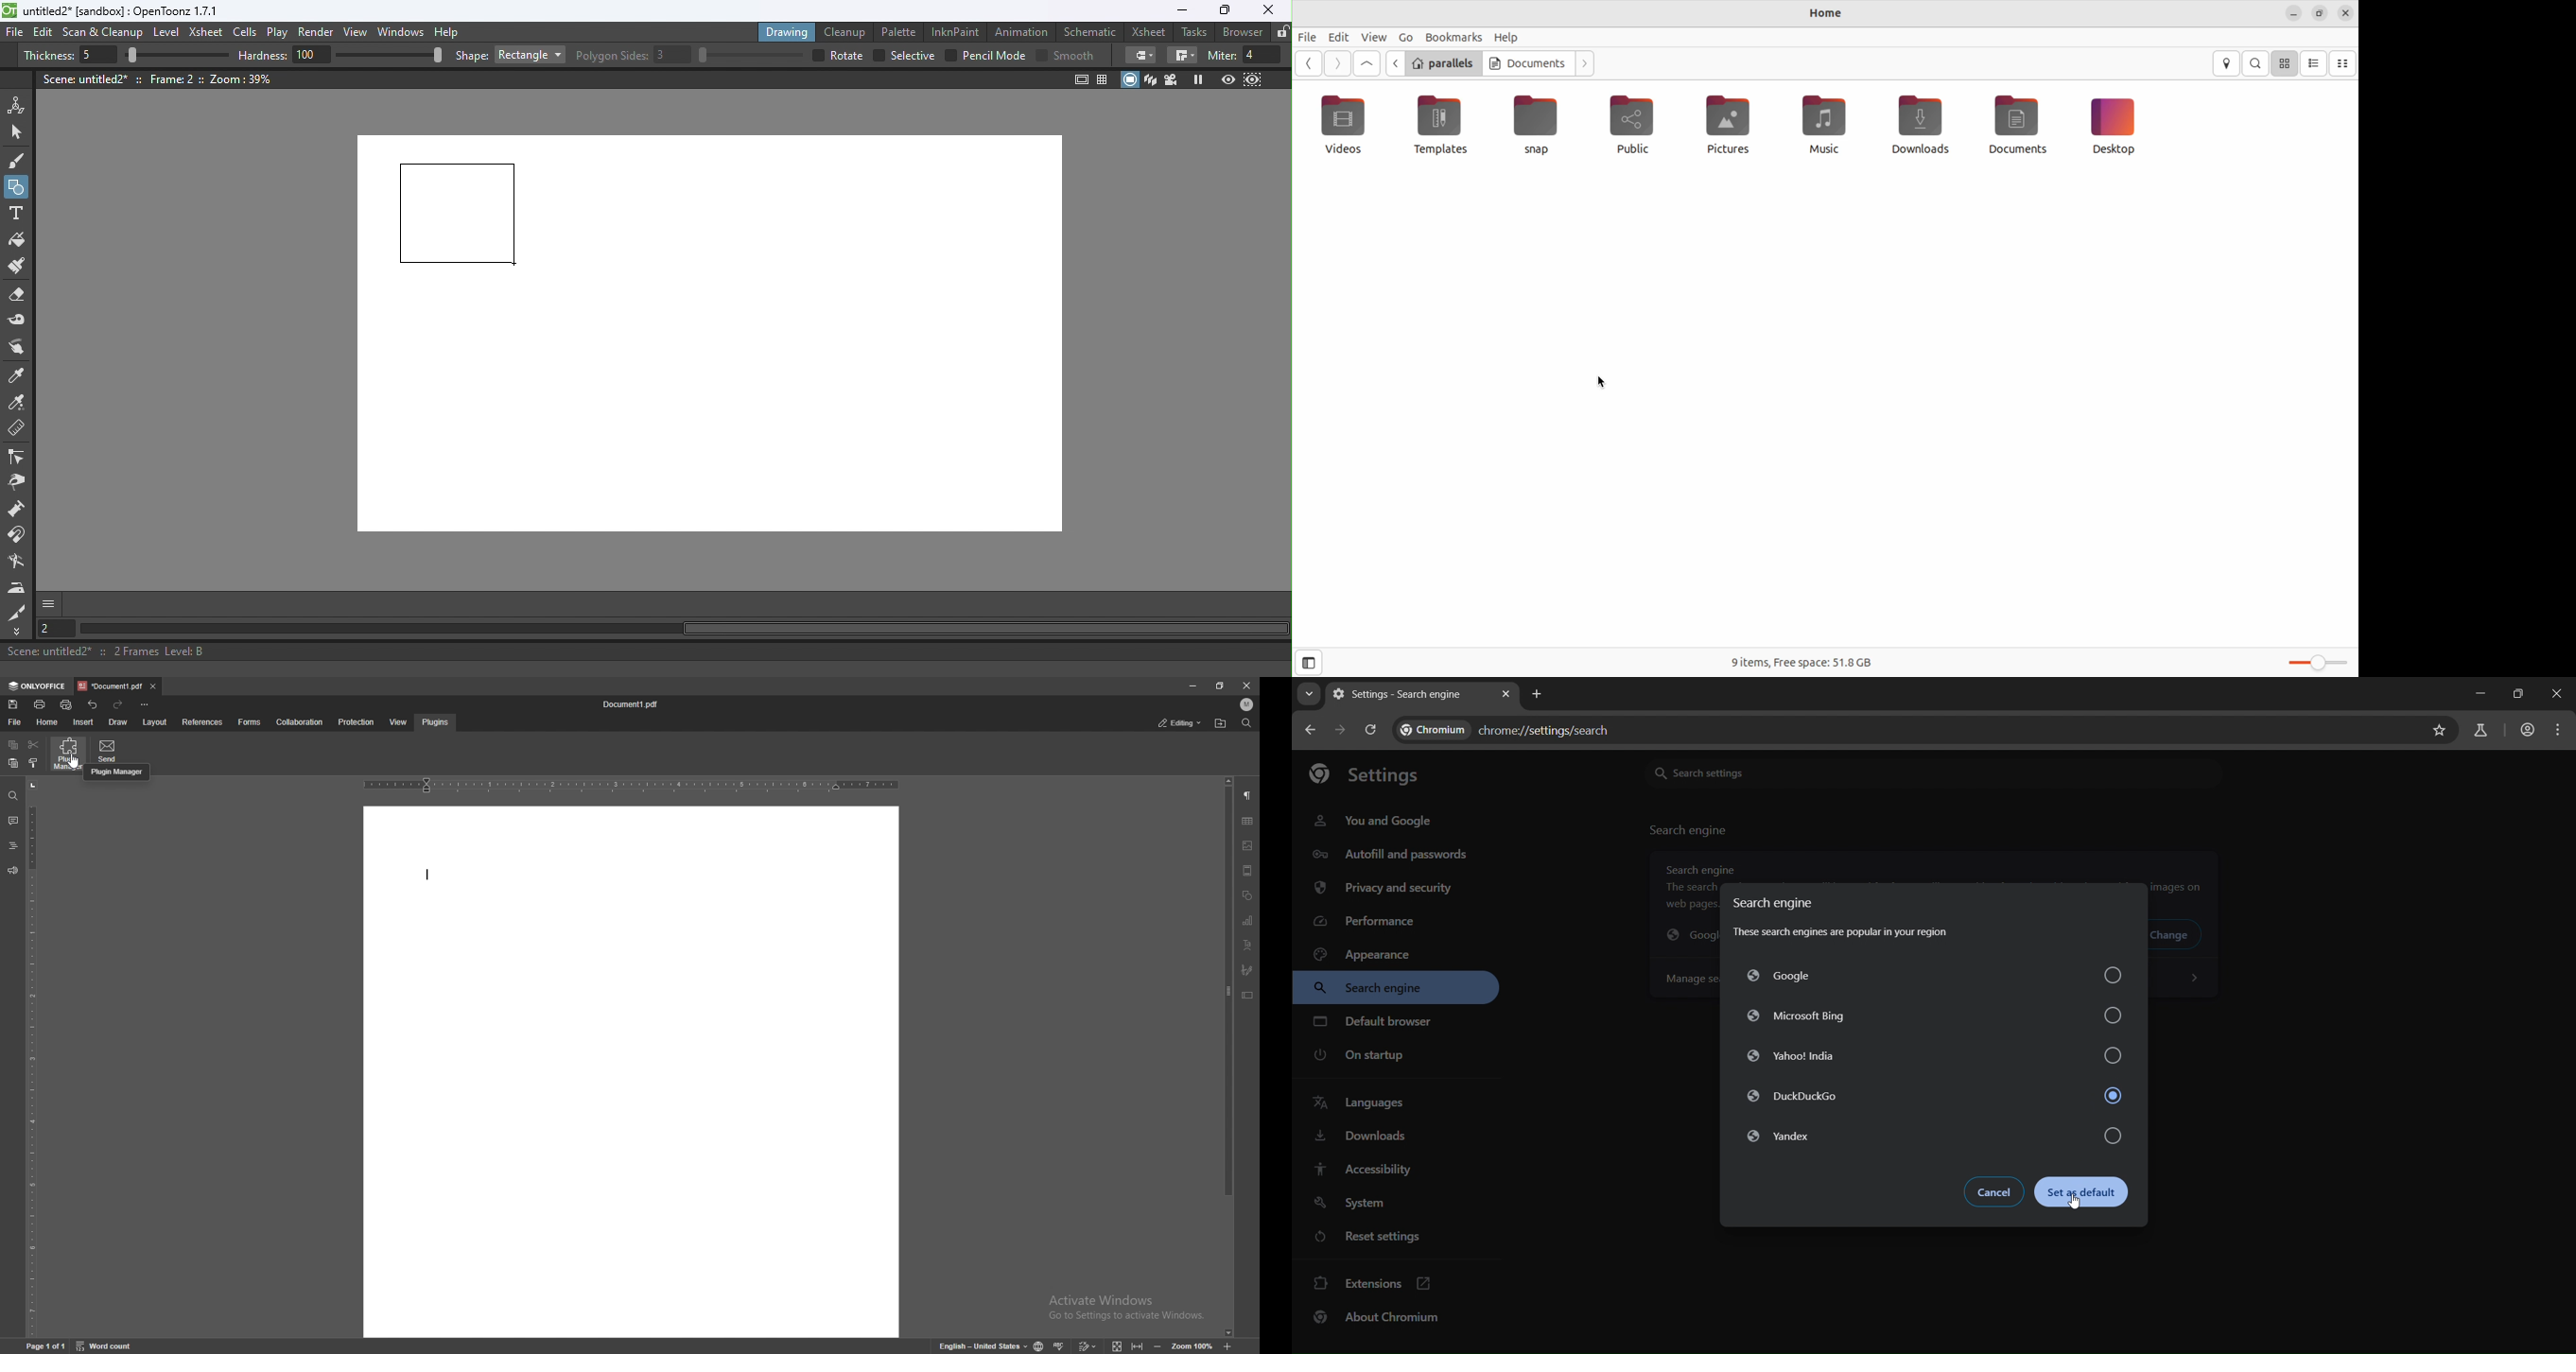  What do you see at coordinates (2519, 695) in the screenshot?
I see `restore down` at bounding box center [2519, 695].